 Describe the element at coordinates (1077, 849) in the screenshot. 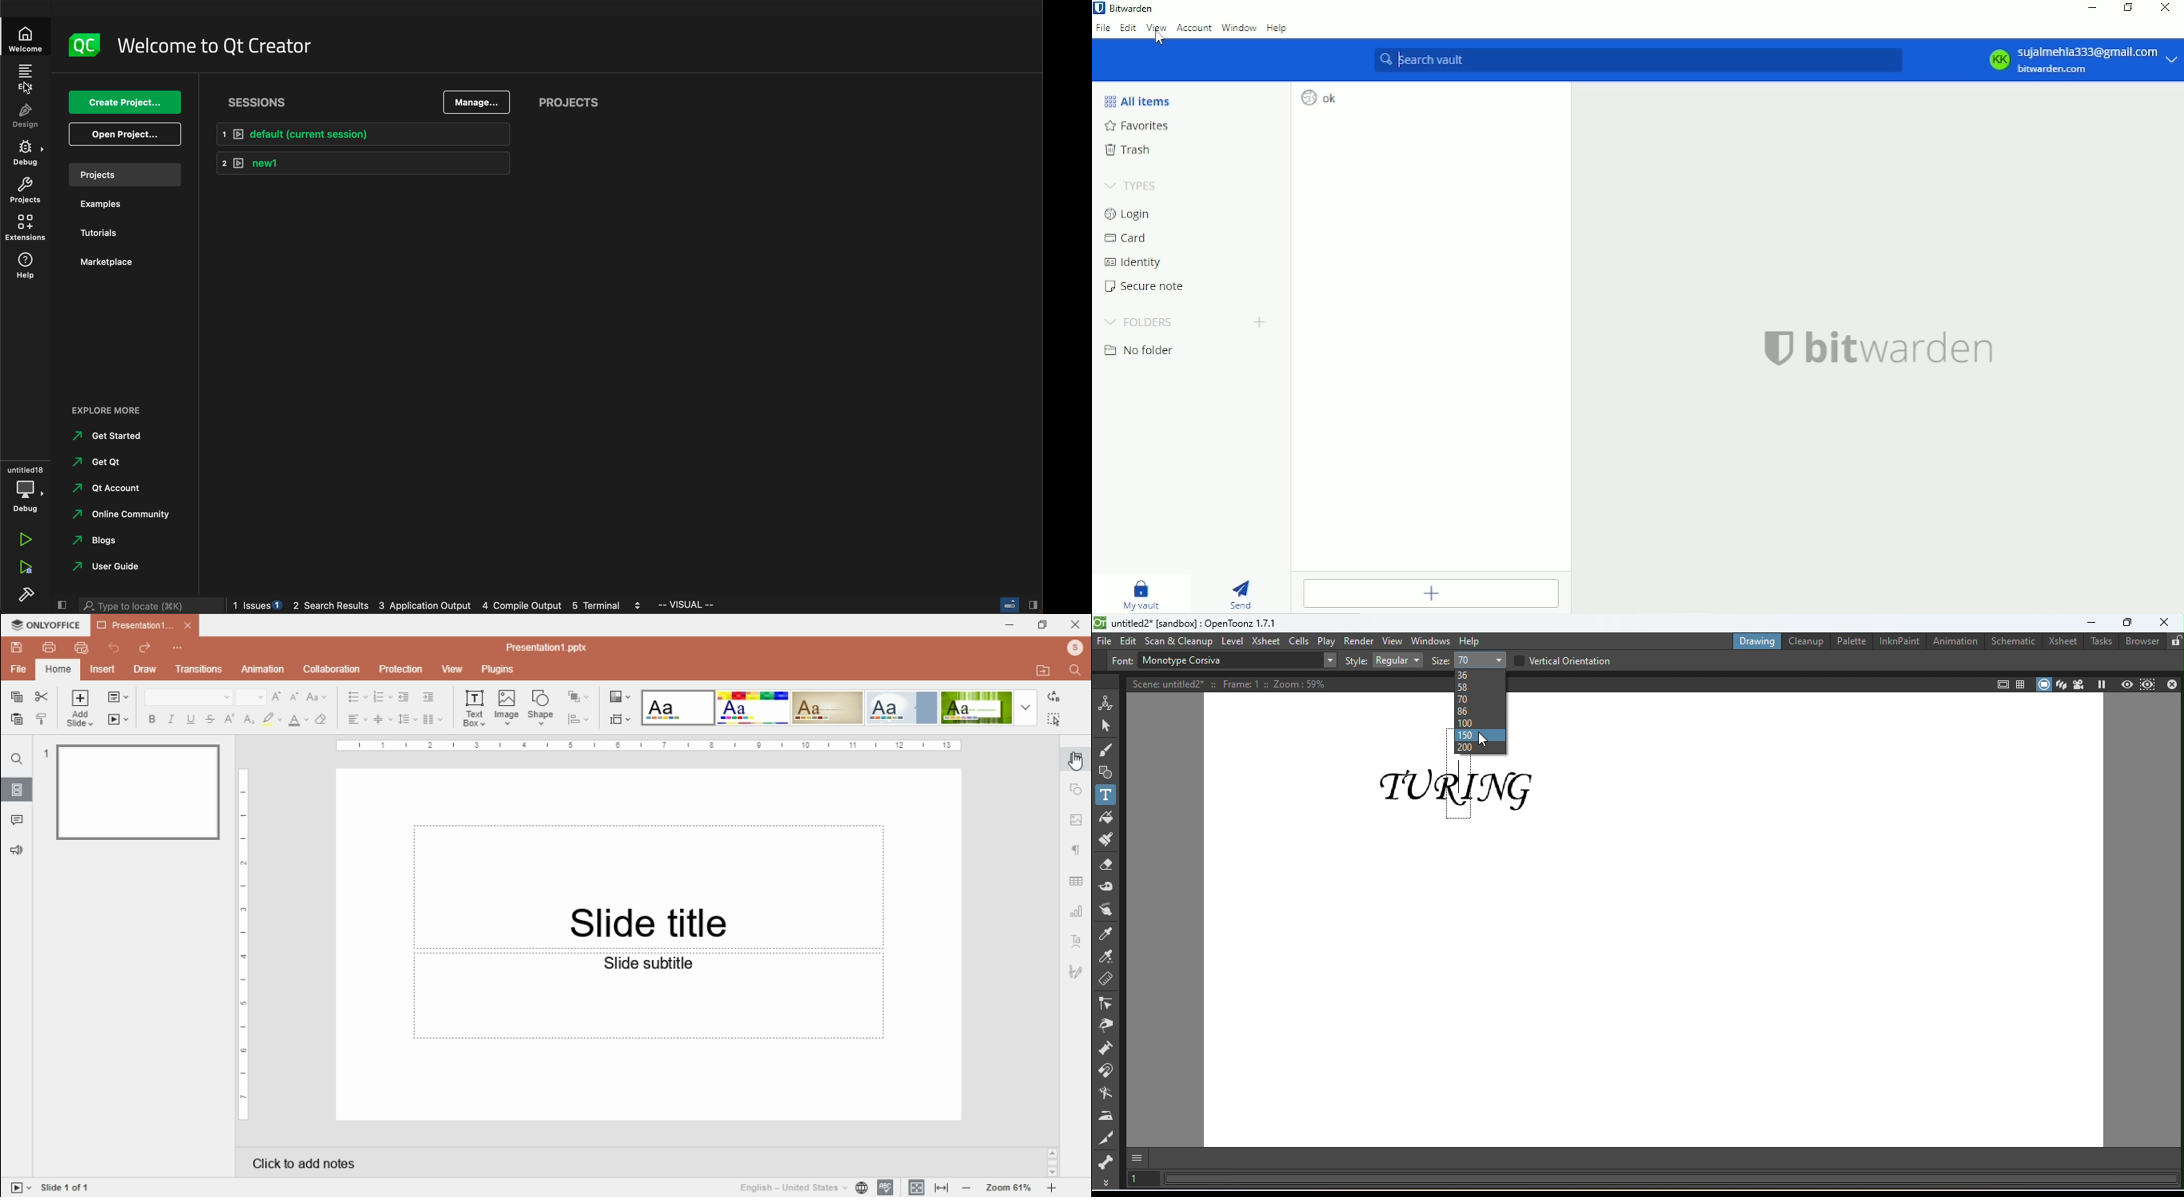

I see `paragraph settings` at that location.